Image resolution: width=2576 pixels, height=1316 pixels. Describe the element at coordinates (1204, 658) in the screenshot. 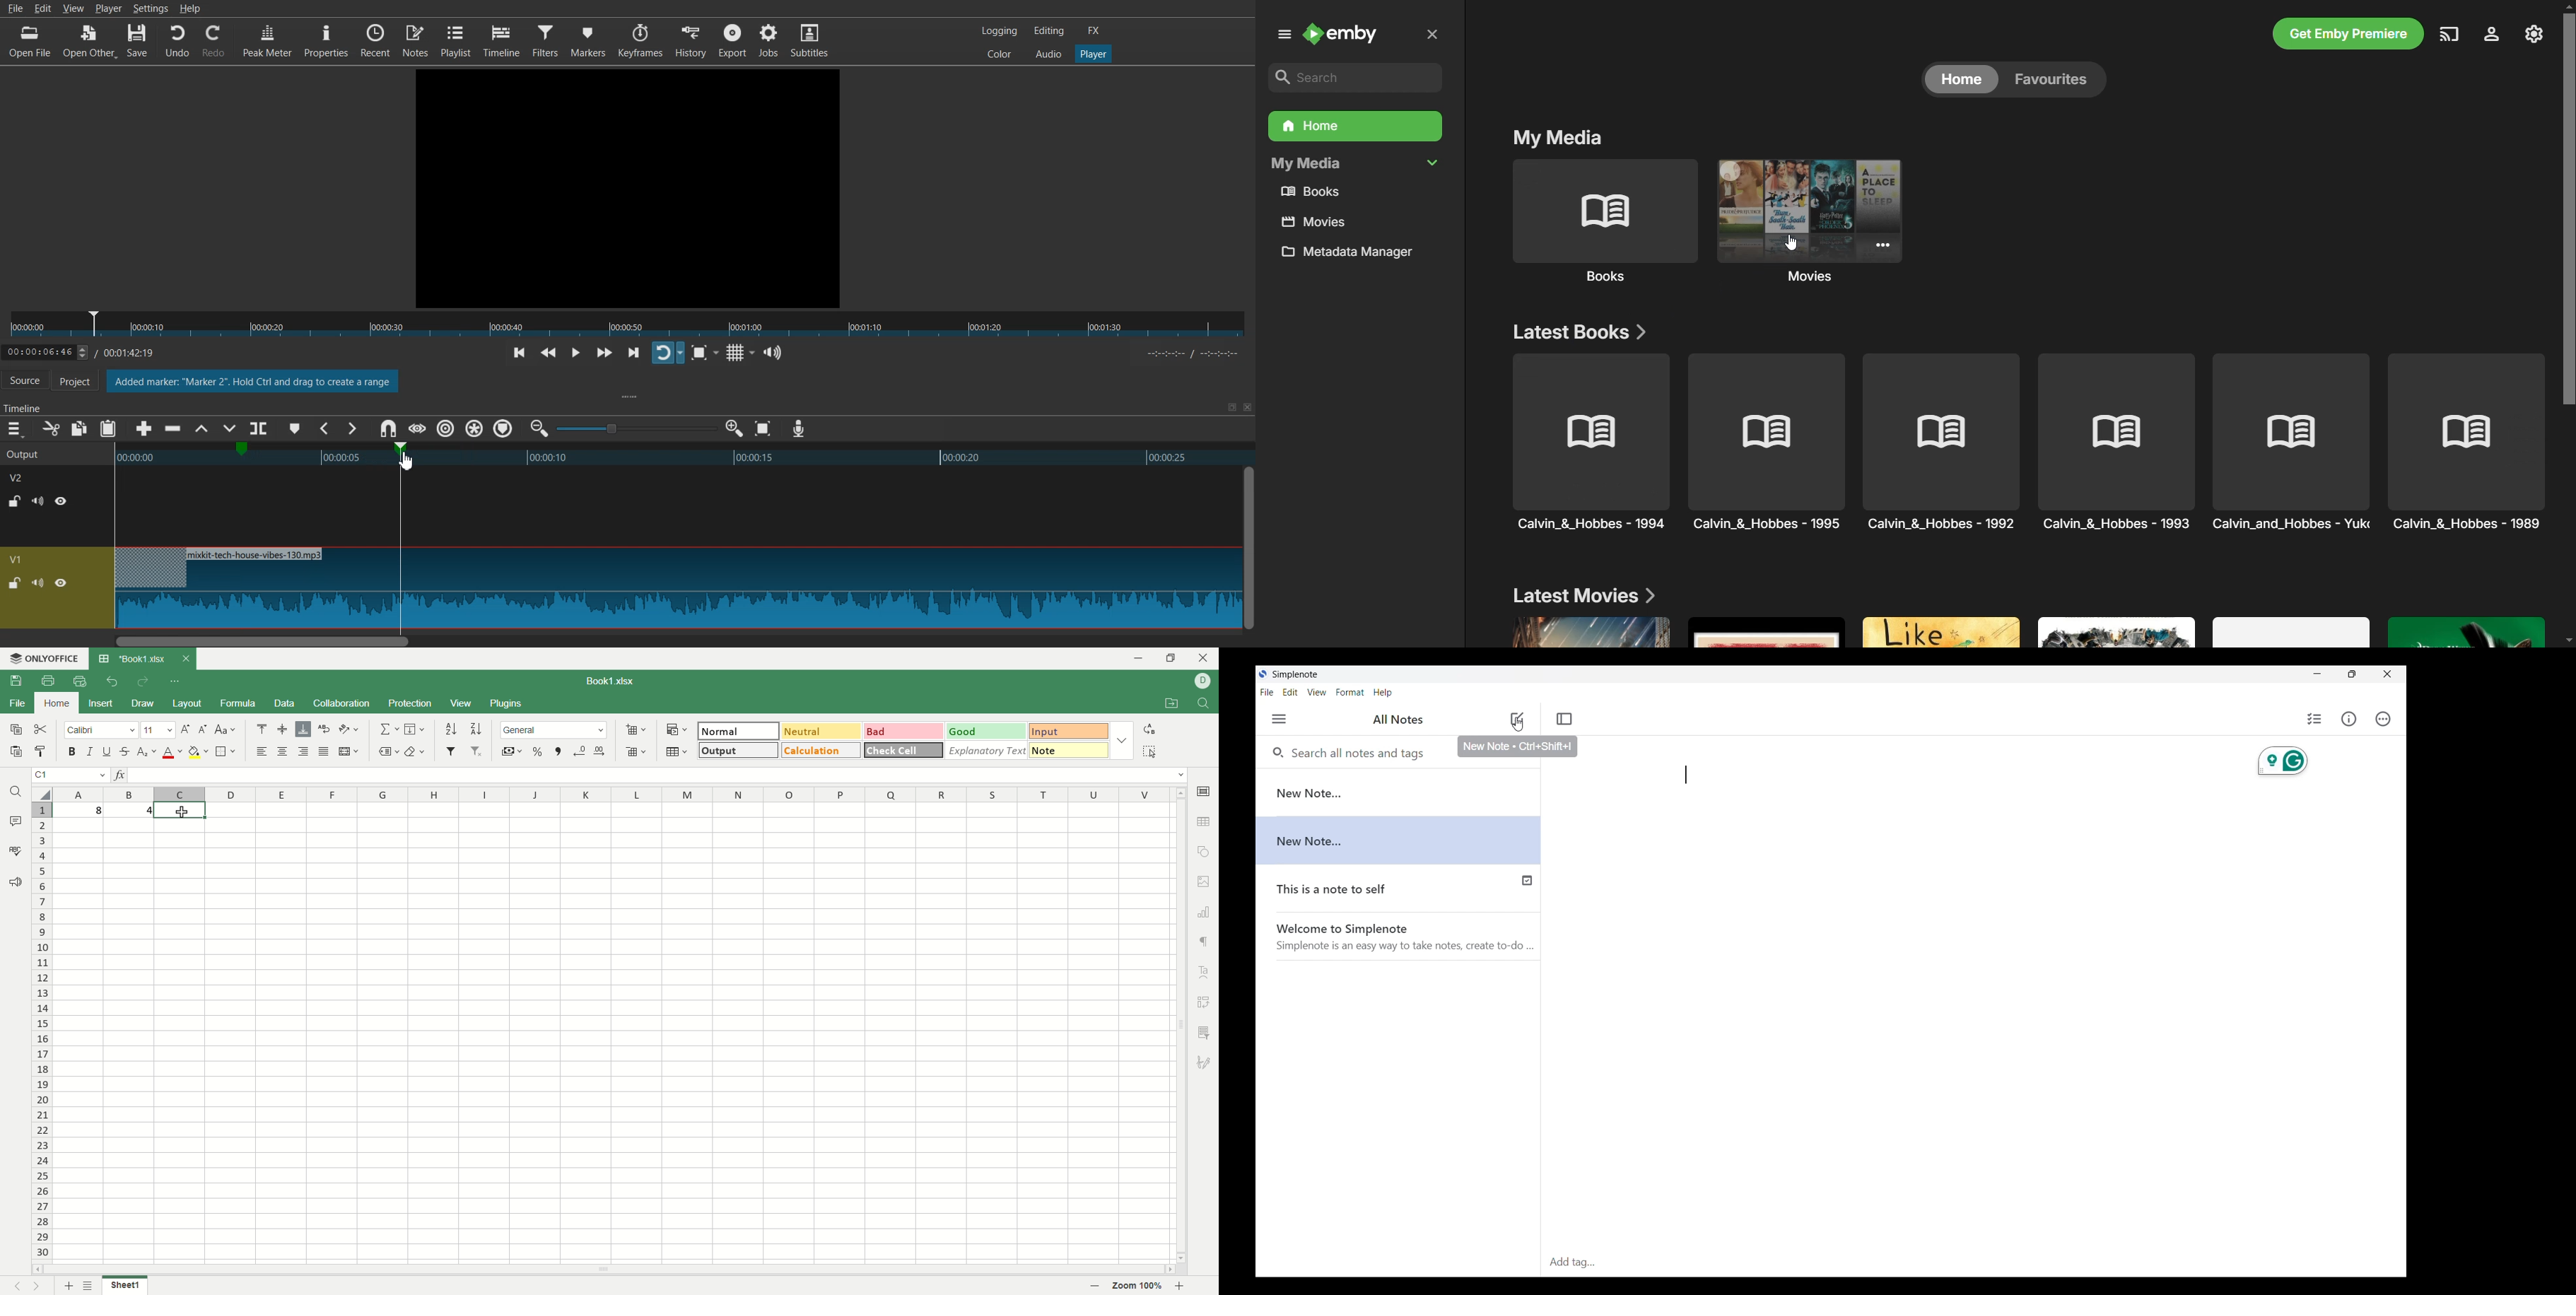

I see `close` at that location.